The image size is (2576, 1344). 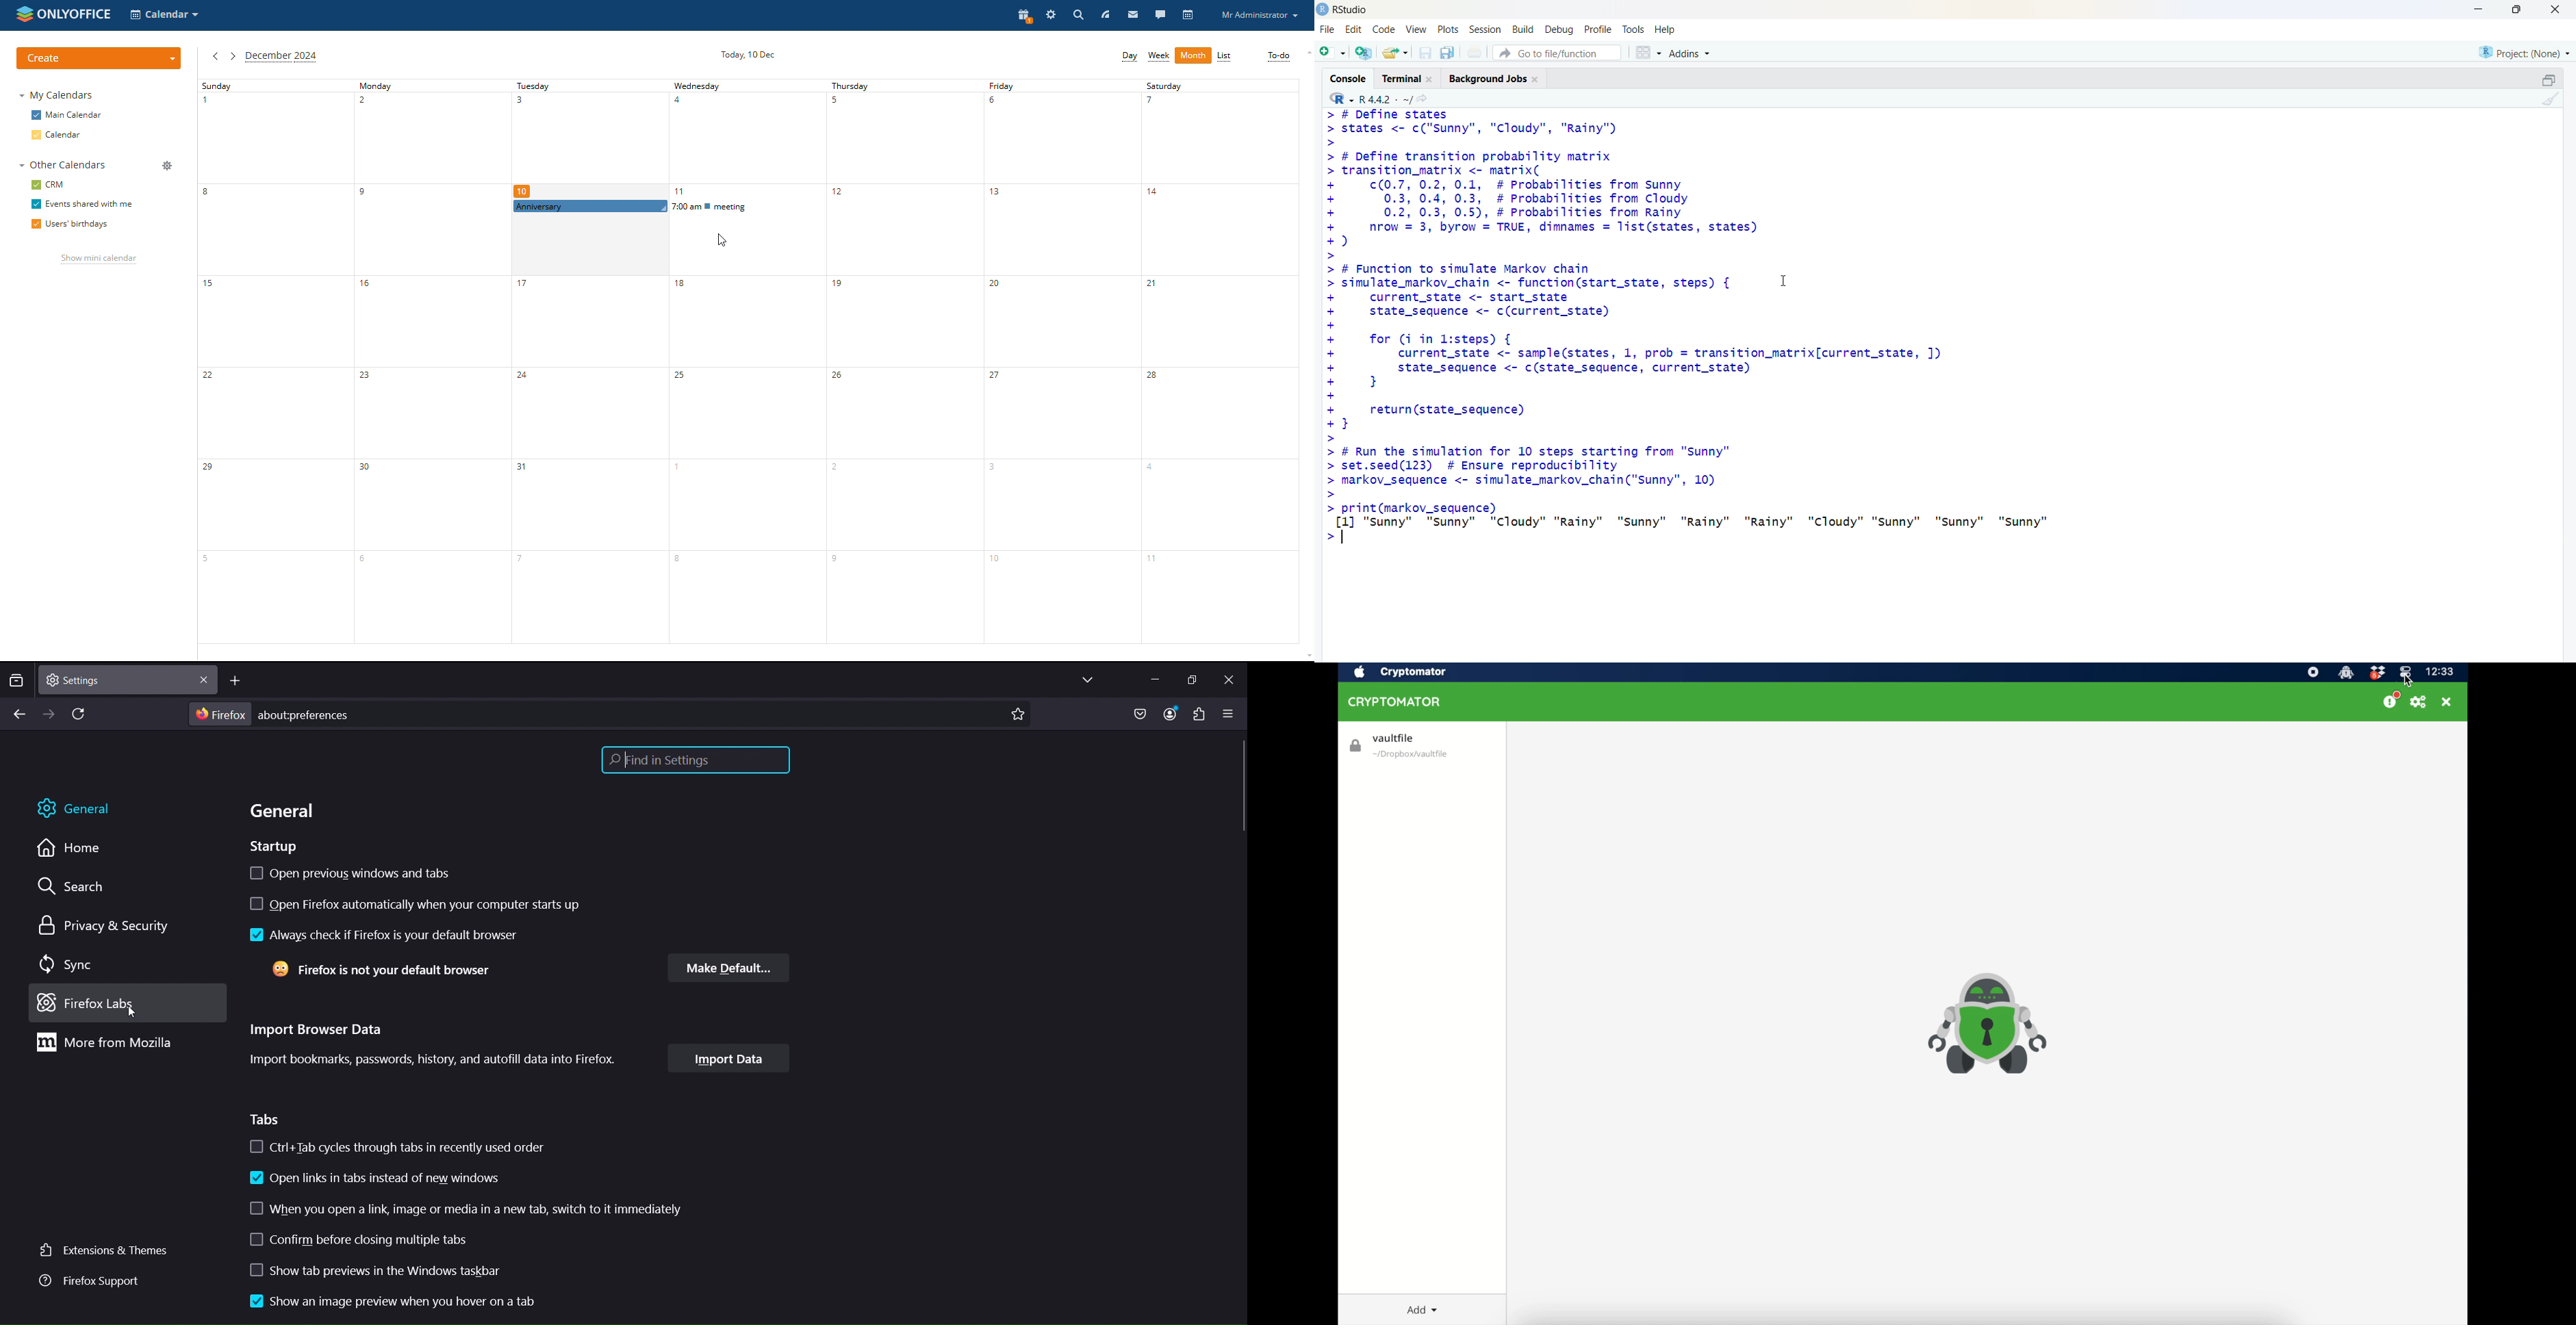 I want to click on > print(markov_sequence), so click(x=1423, y=507).